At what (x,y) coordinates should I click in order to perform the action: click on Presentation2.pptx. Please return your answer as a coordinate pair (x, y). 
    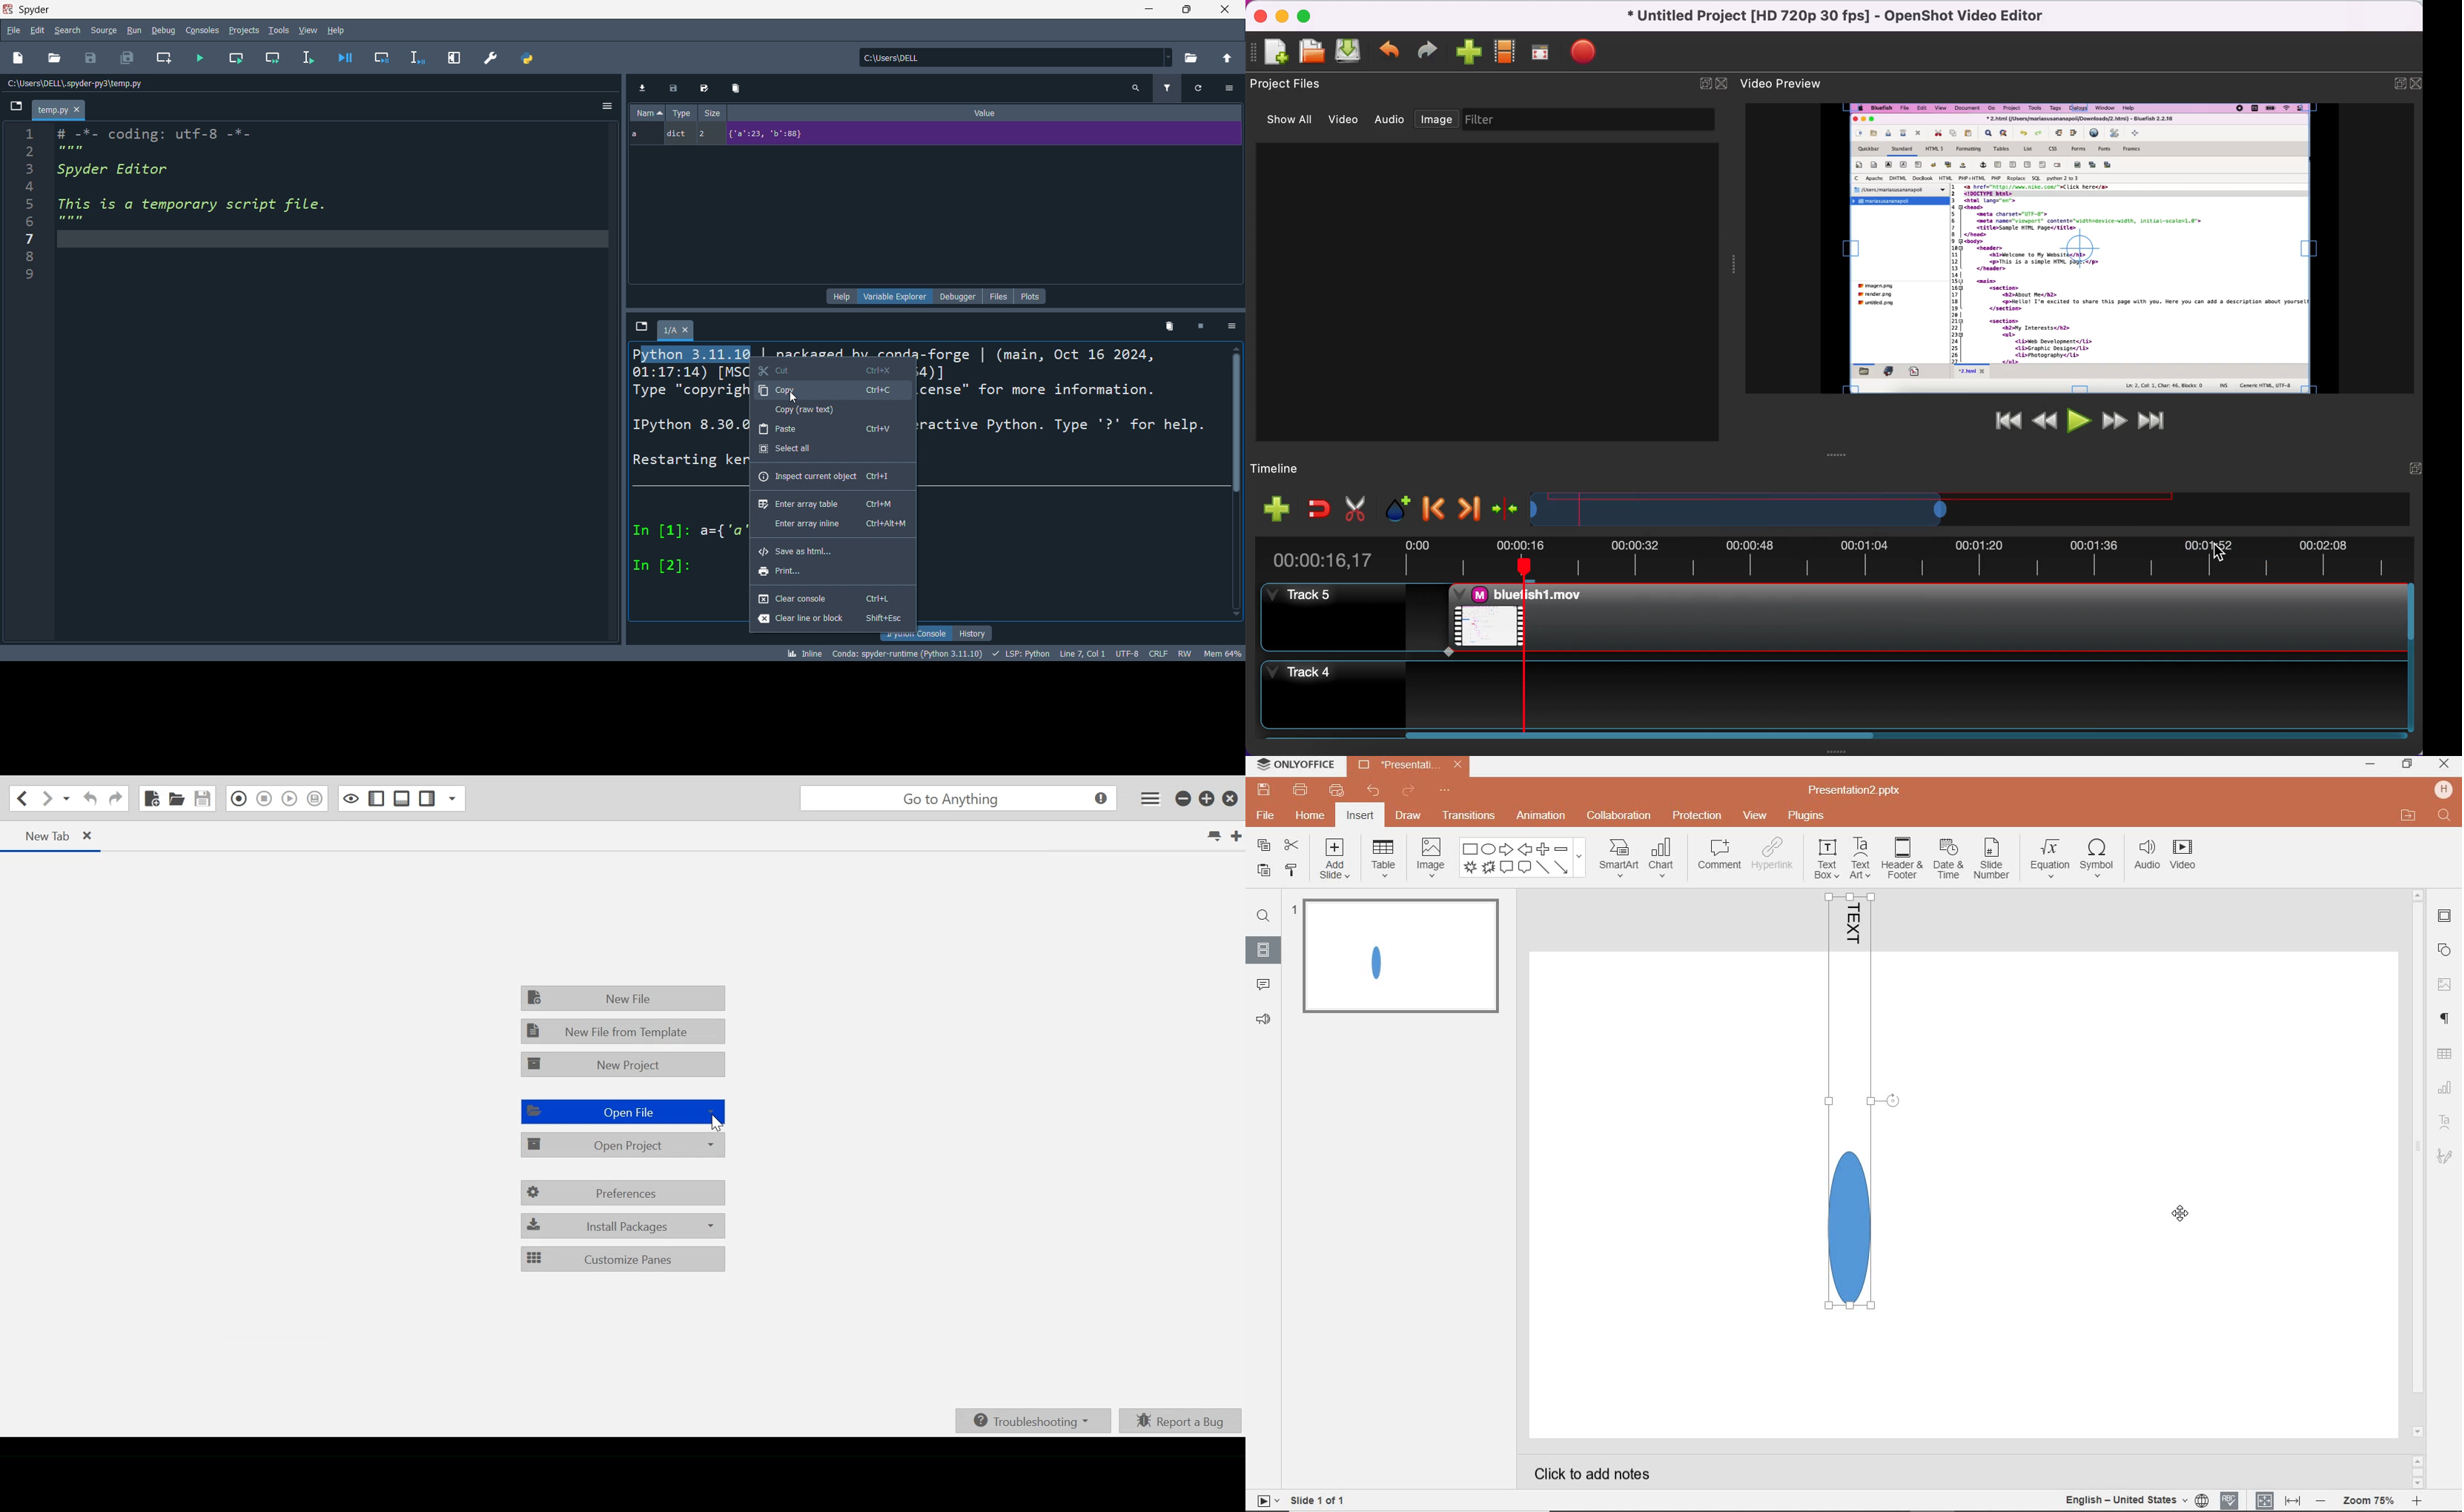
    Looking at the image, I should click on (1408, 767).